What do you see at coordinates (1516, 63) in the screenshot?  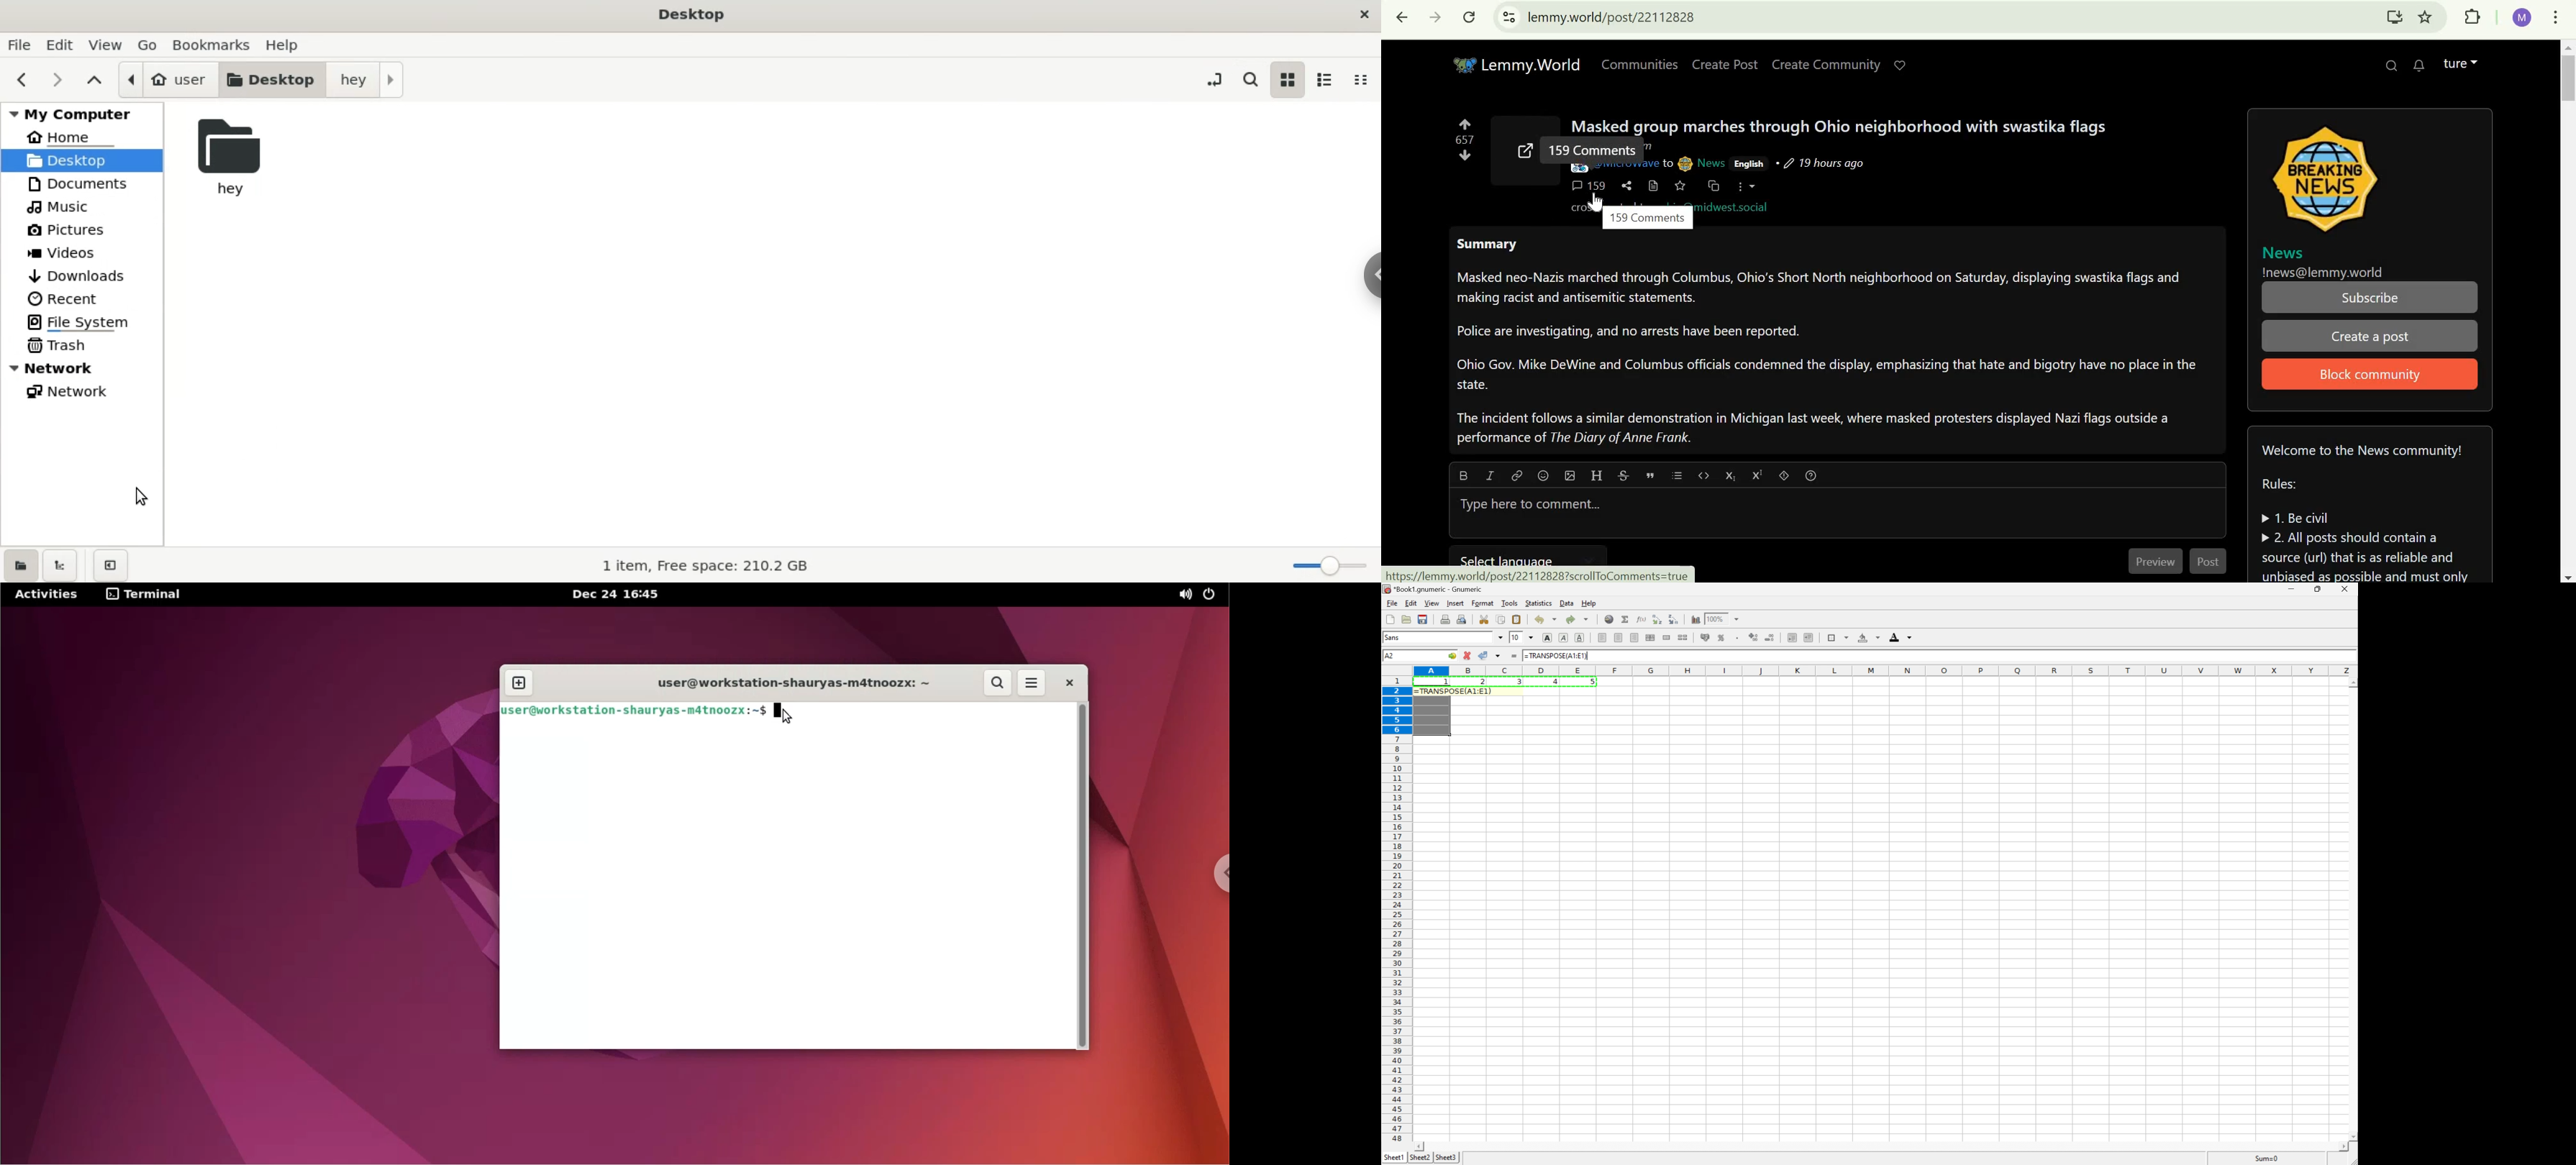 I see `Lemmy.World` at bounding box center [1516, 63].